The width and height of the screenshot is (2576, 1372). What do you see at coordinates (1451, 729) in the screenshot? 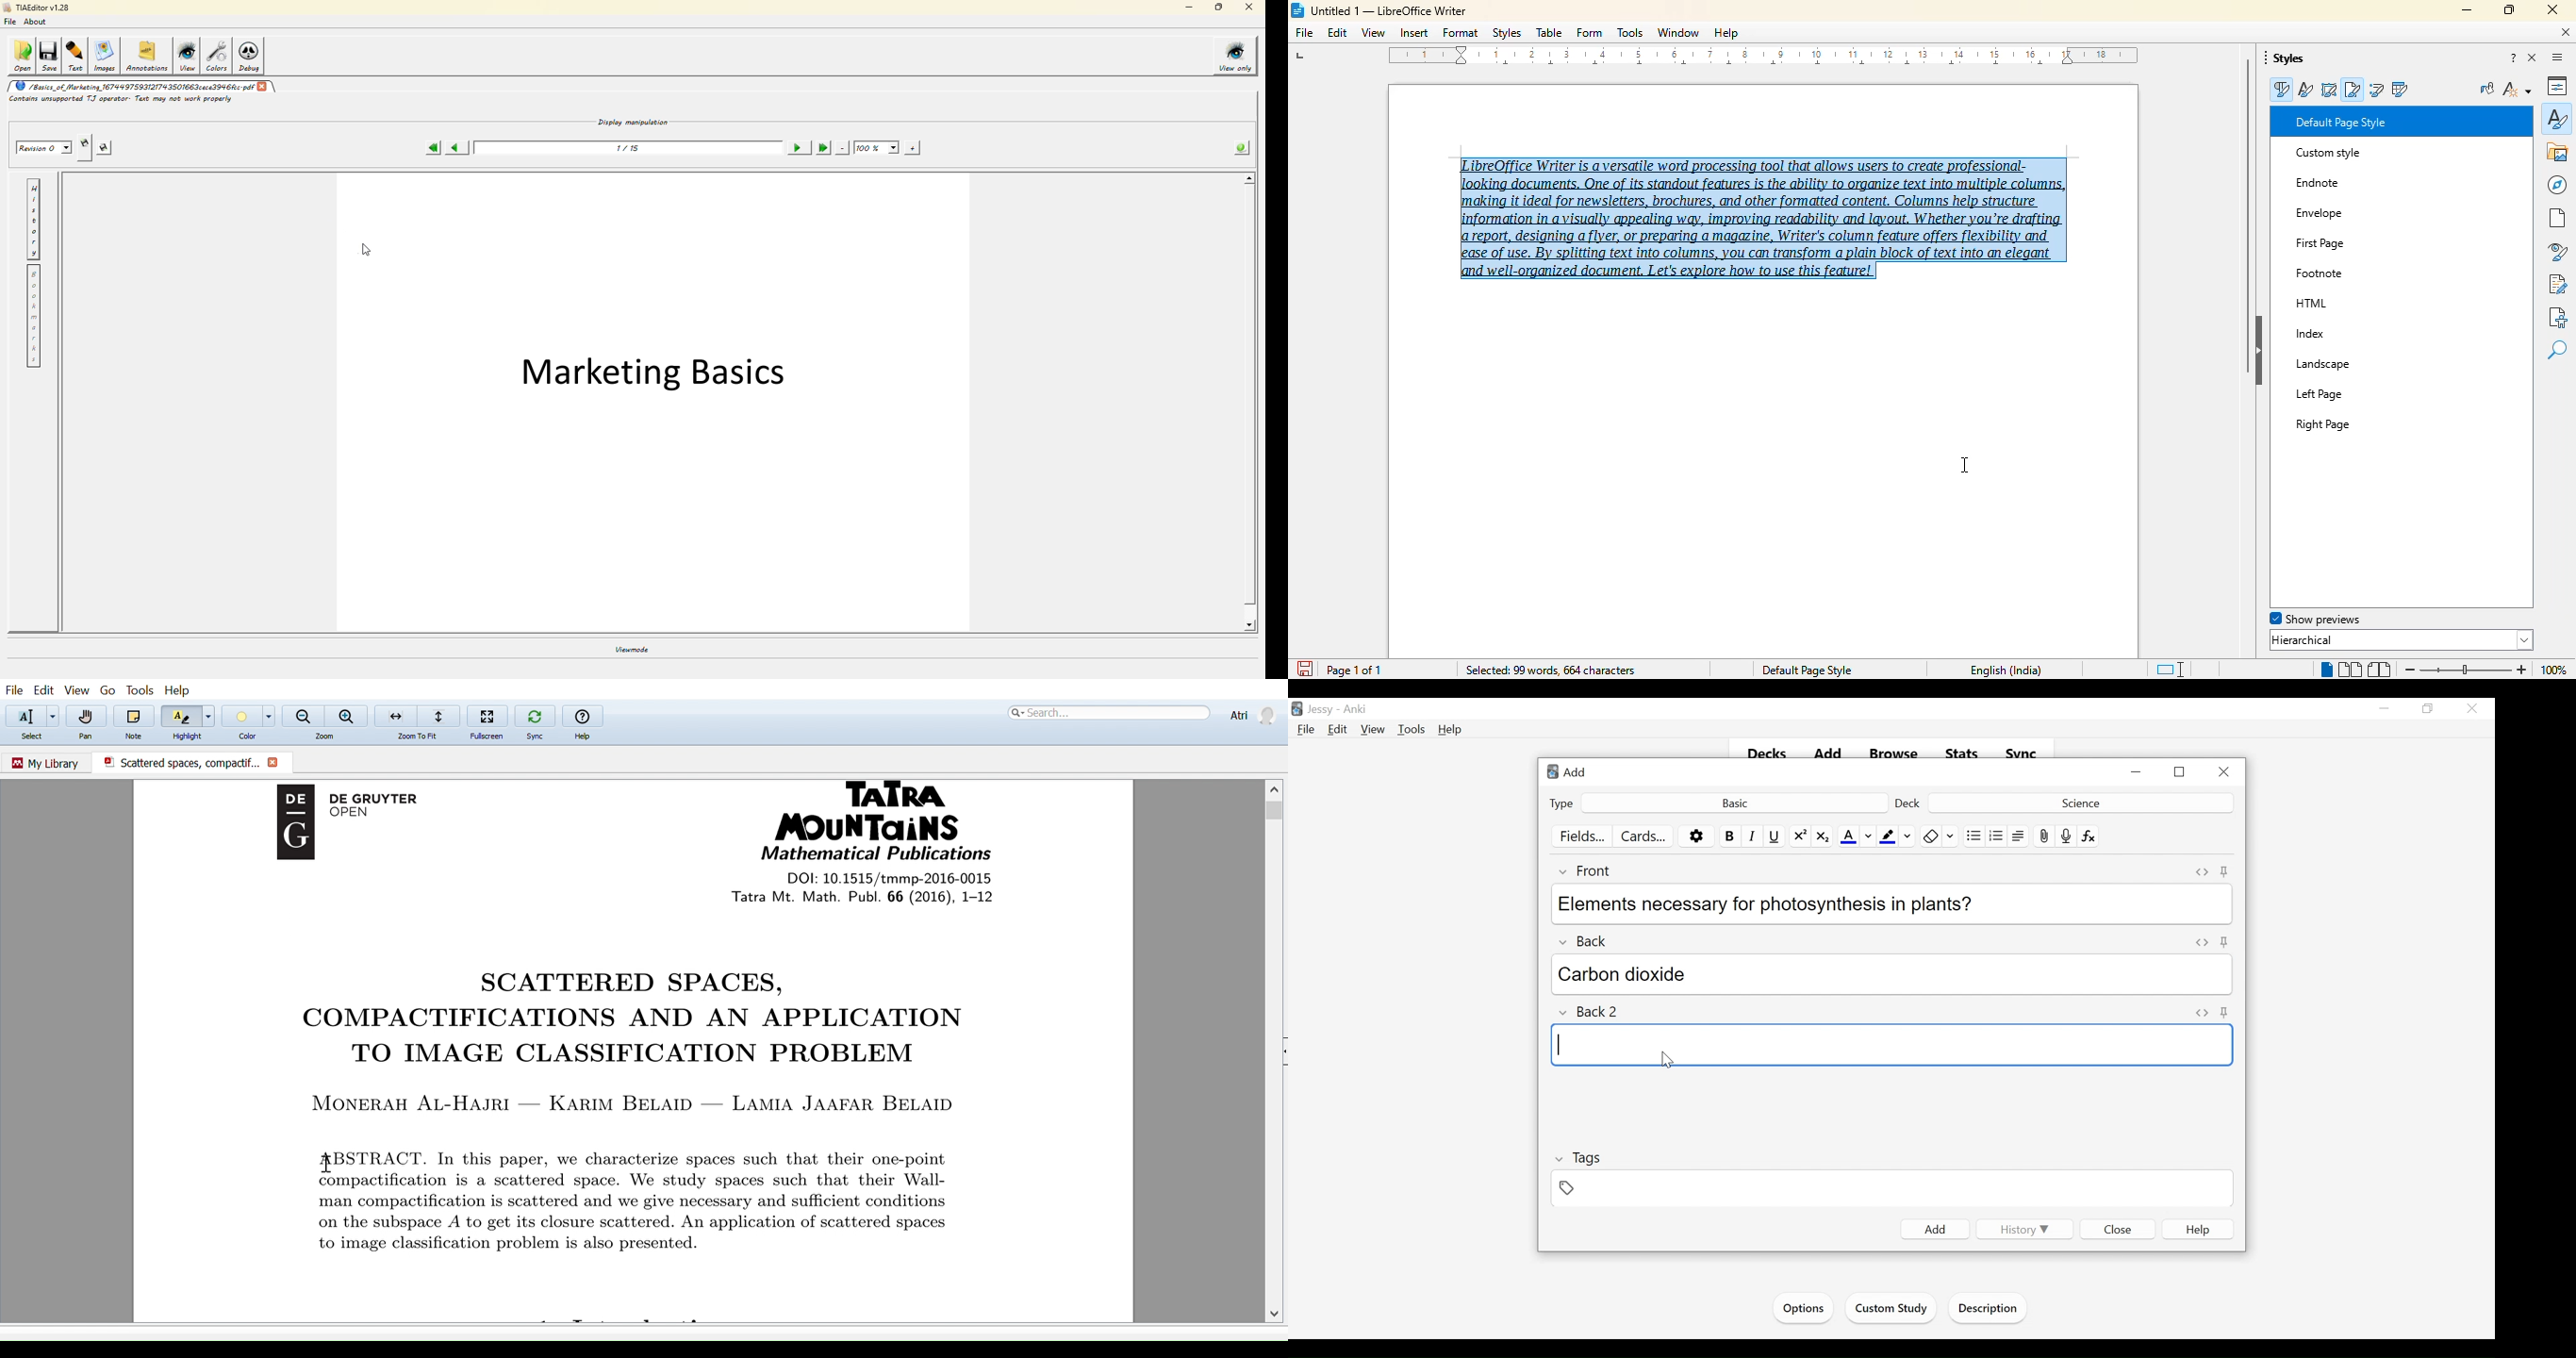
I see `Help` at bounding box center [1451, 729].